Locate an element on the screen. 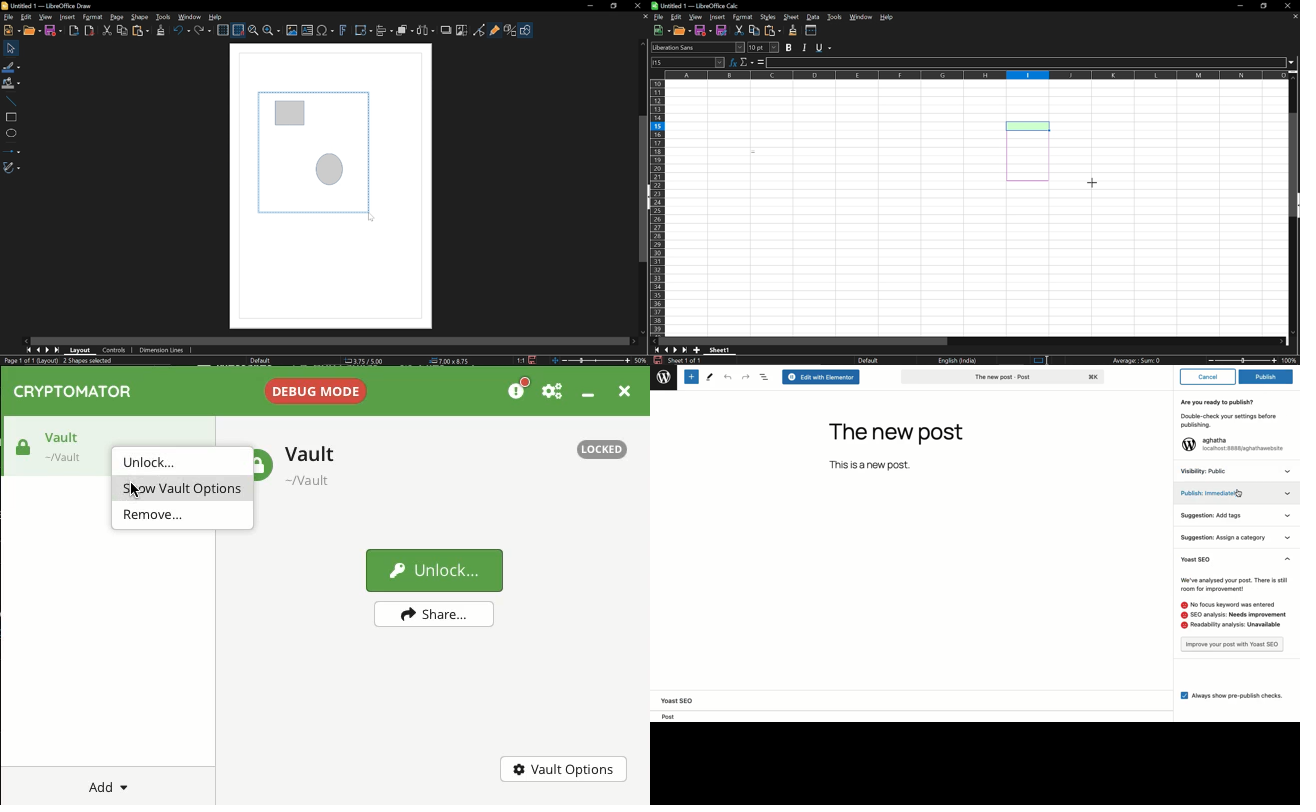 The image size is (1316, 812). Help is located at coordinates (217, 17).